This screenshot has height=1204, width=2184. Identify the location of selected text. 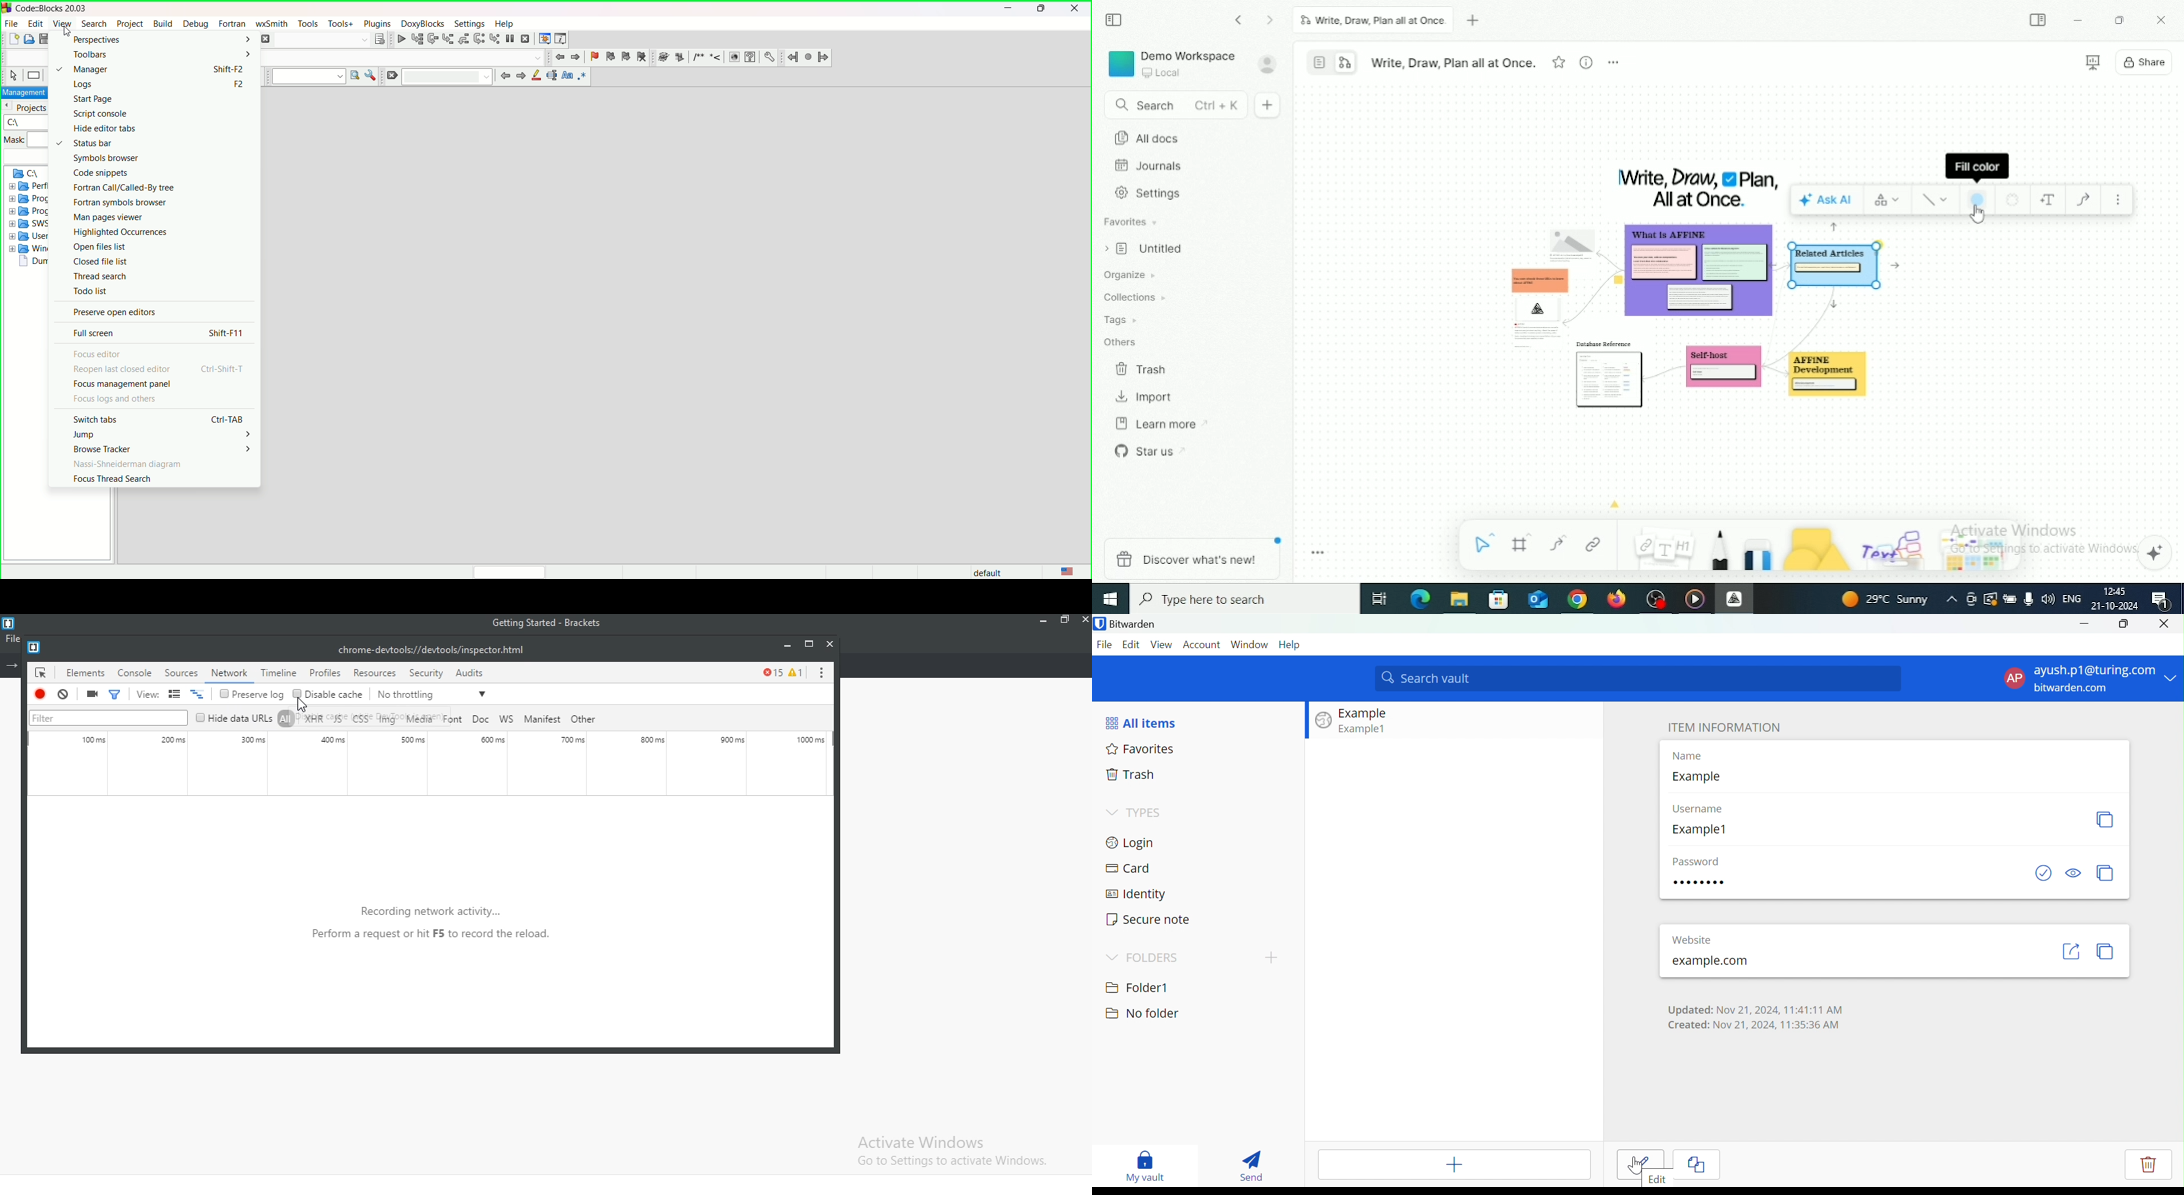
(552, 75).